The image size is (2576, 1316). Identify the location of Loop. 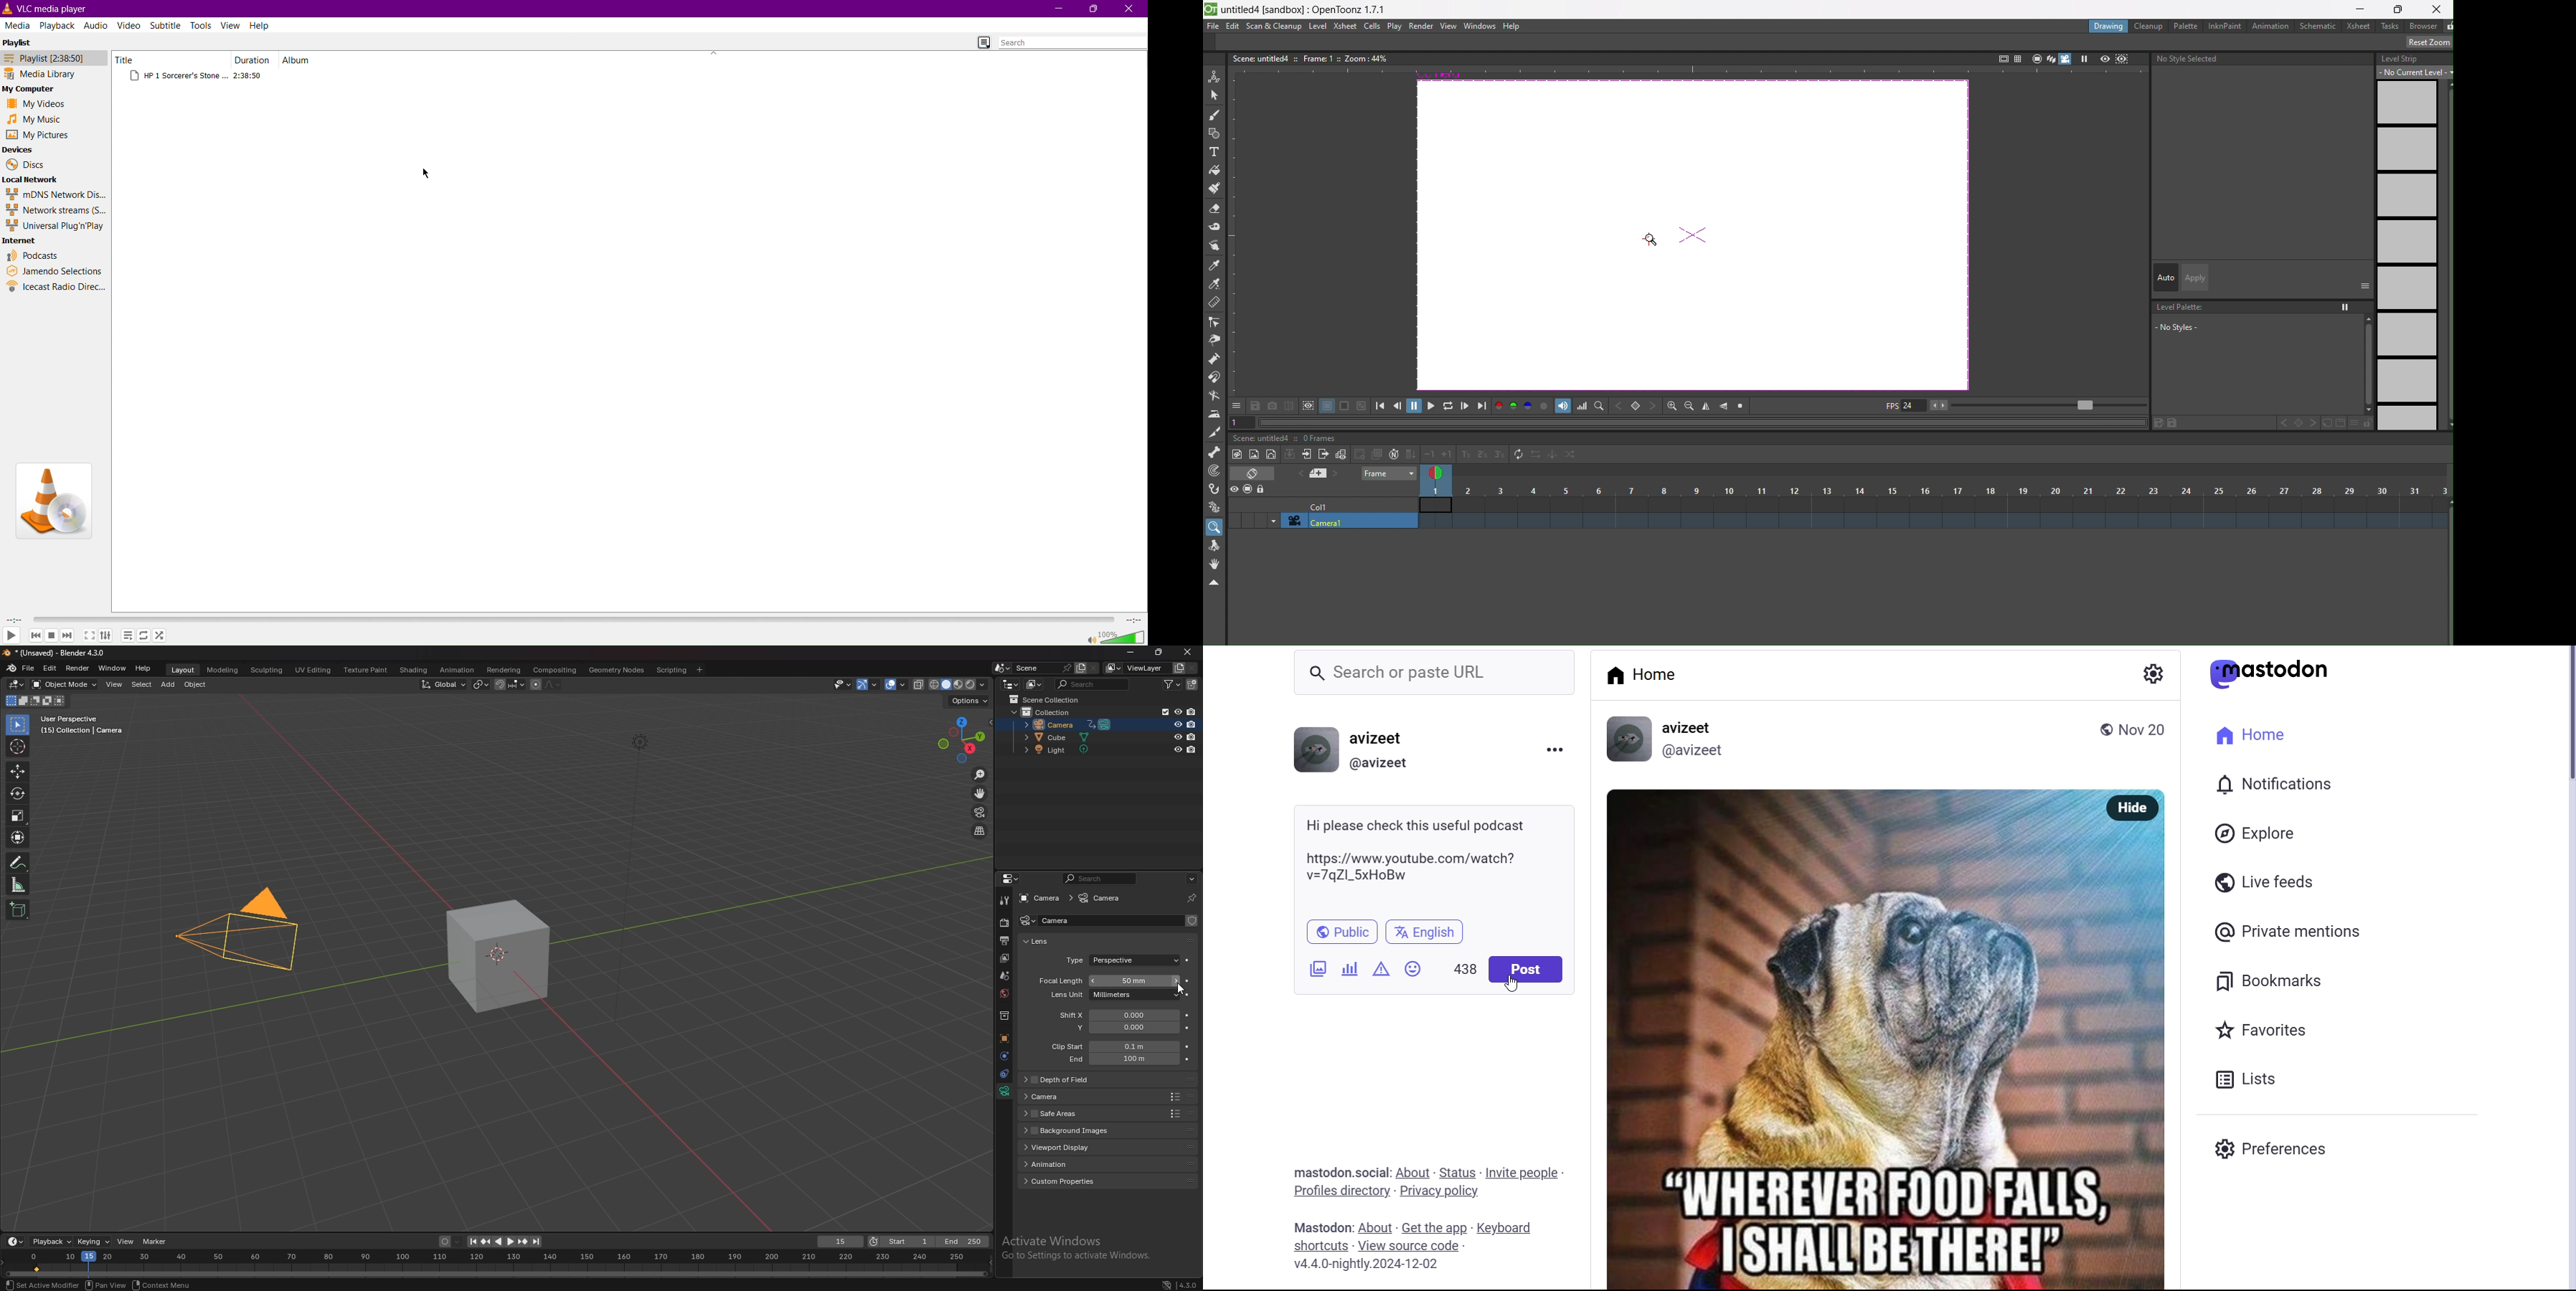
(143, 637).